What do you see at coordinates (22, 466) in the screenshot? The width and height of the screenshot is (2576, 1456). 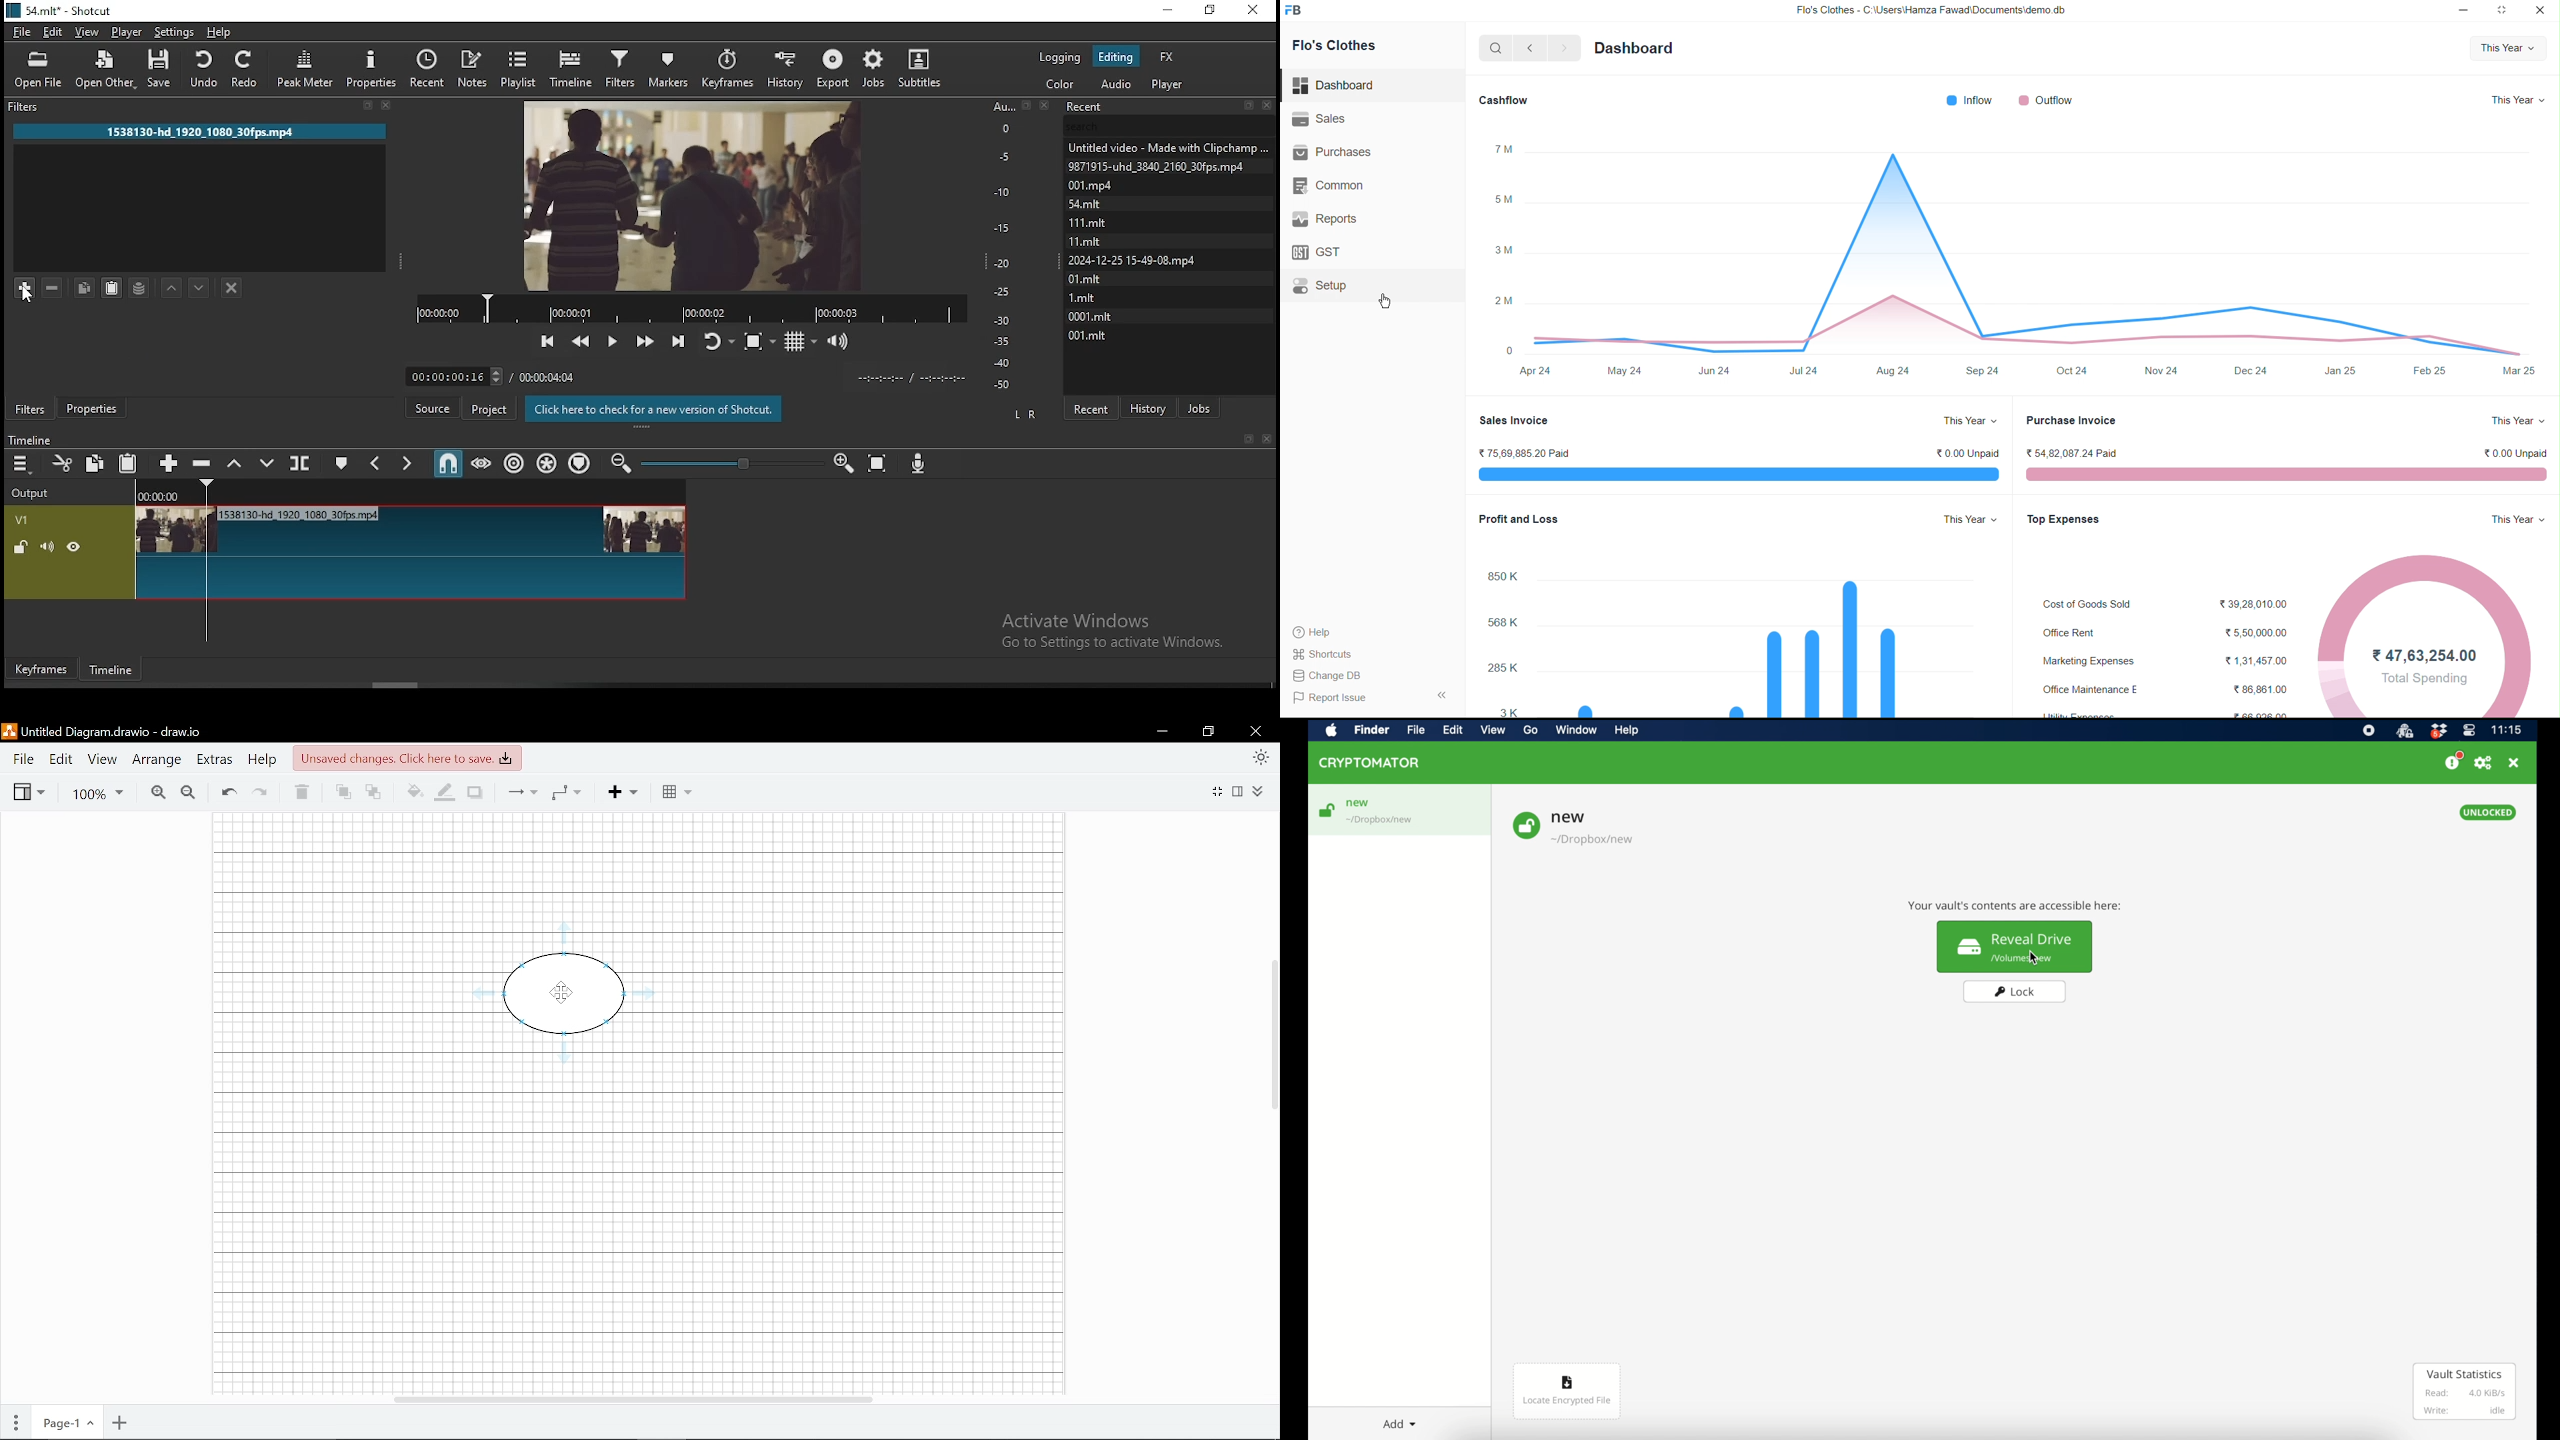 I see `timeline menu` at bounding box center [22, 466].